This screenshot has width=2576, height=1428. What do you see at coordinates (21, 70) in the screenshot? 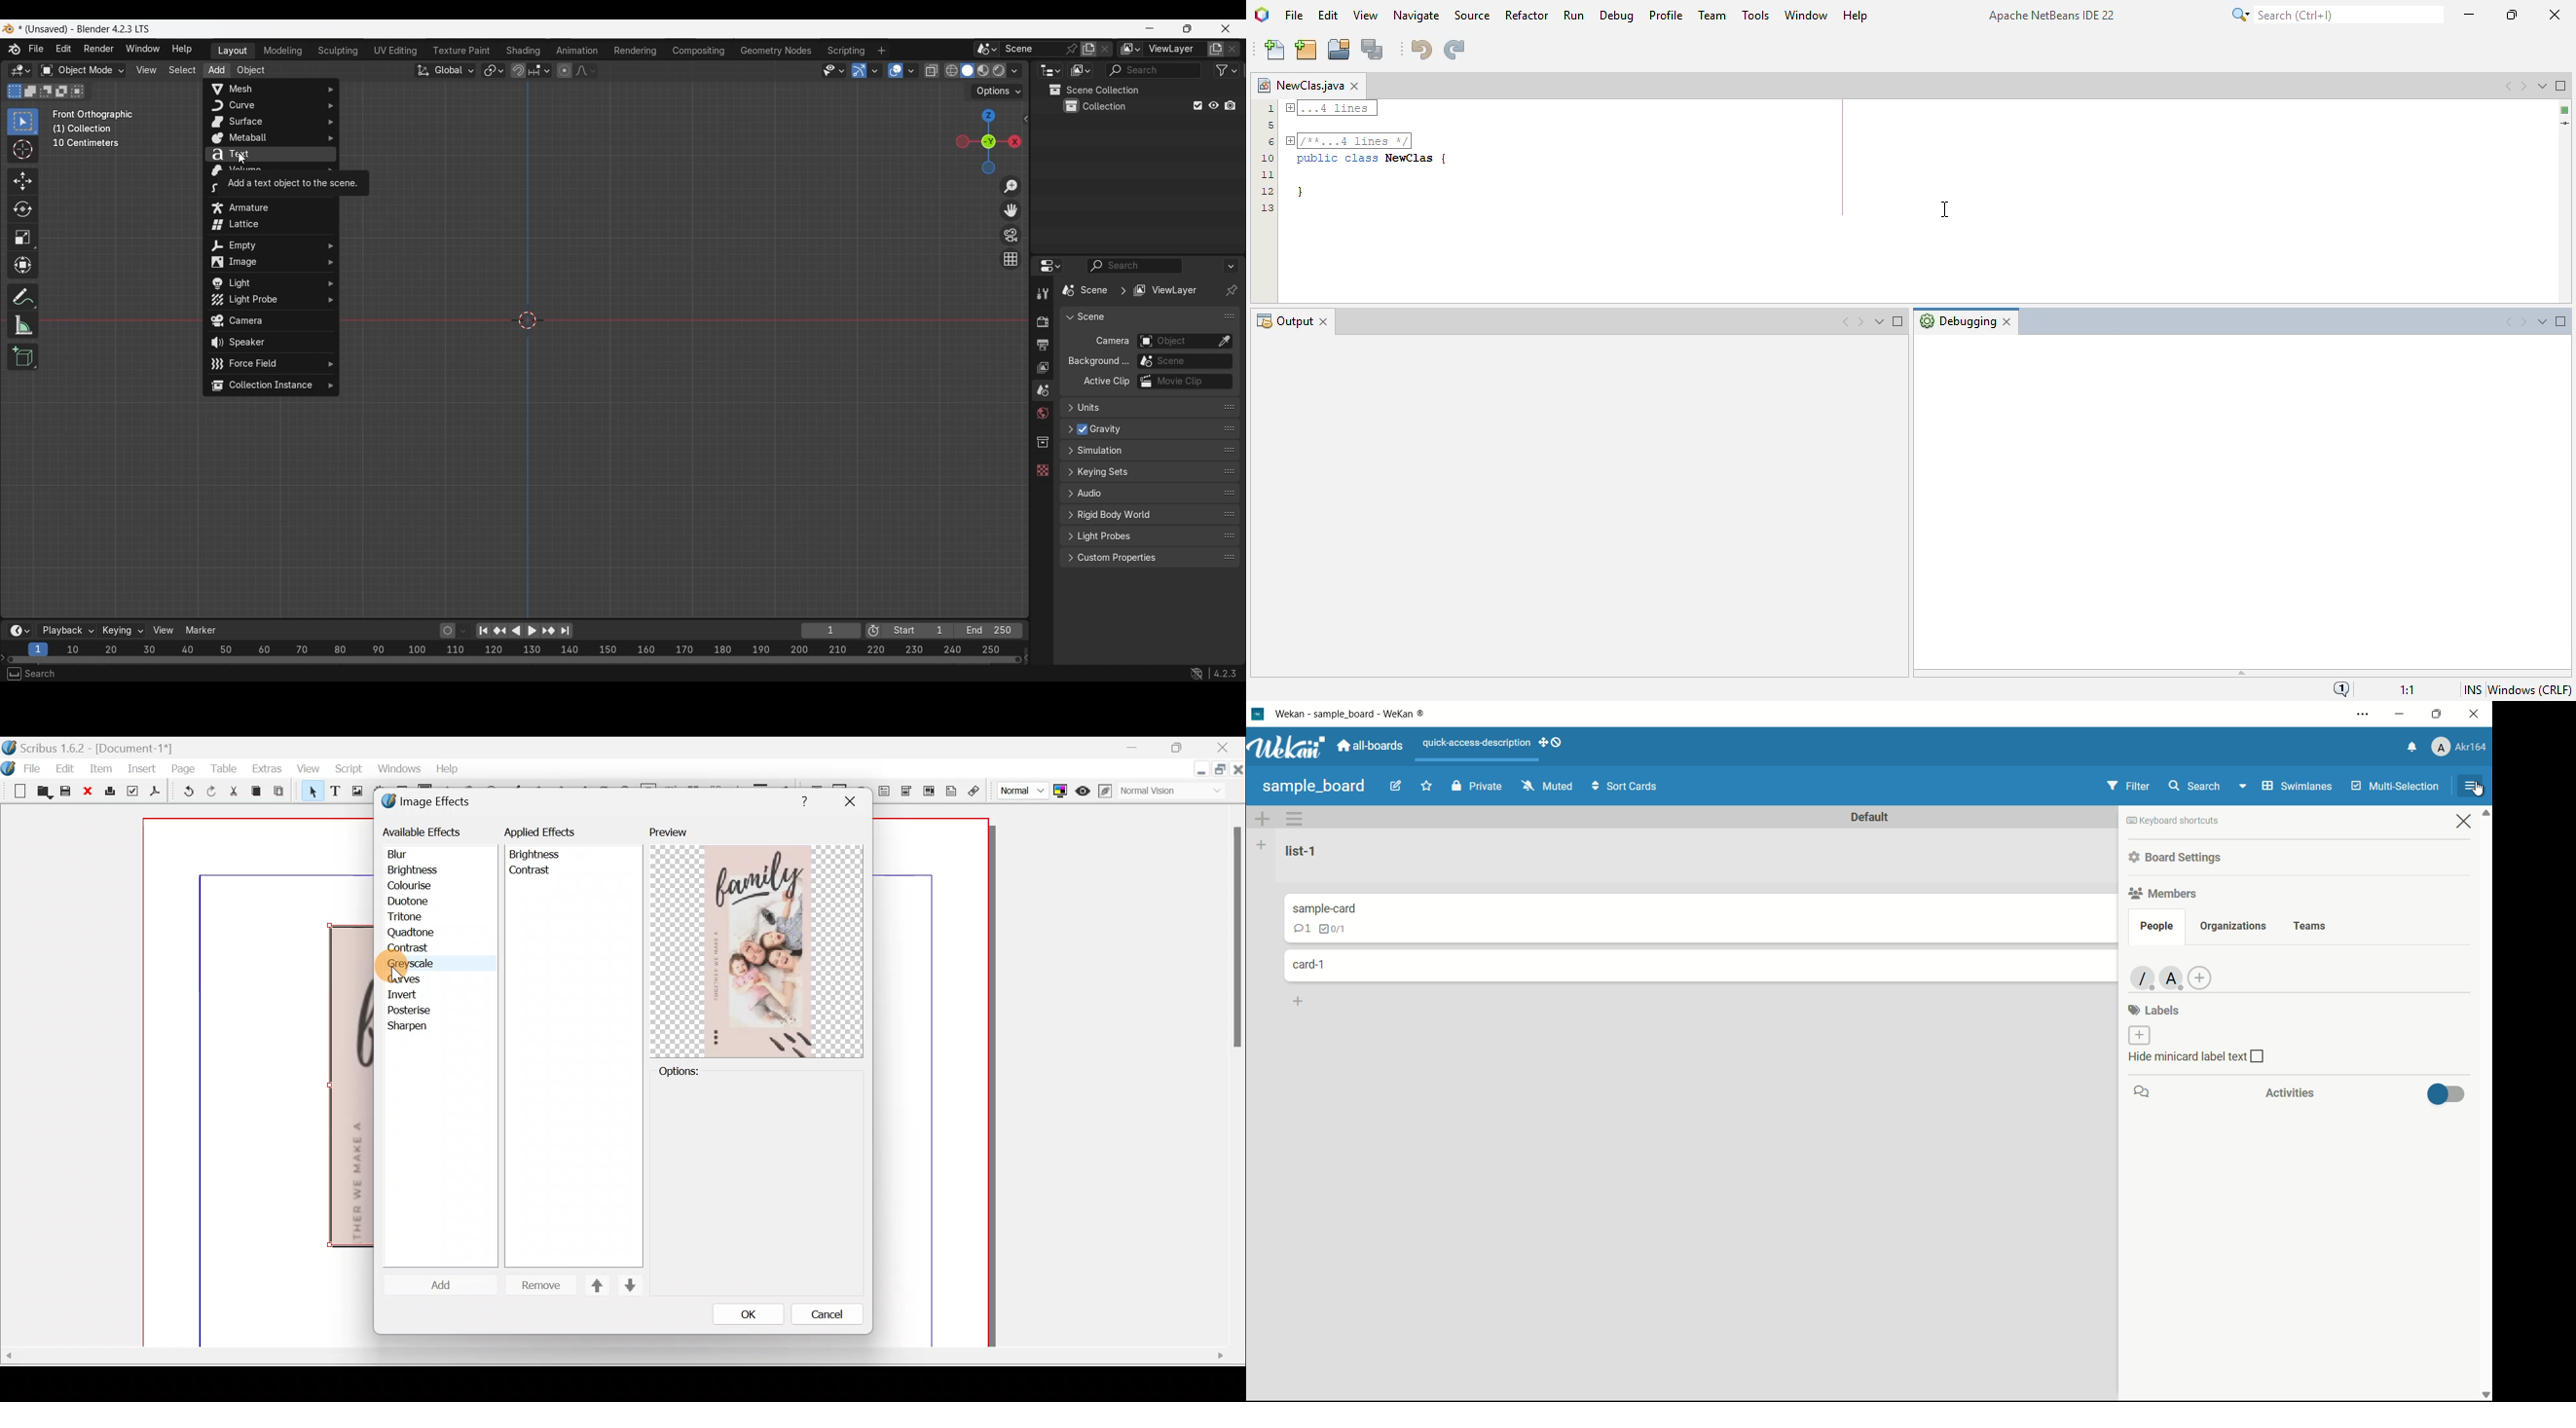
I see `Select editor type/3D Viewport, current selection` at bounding box center [21, 70].